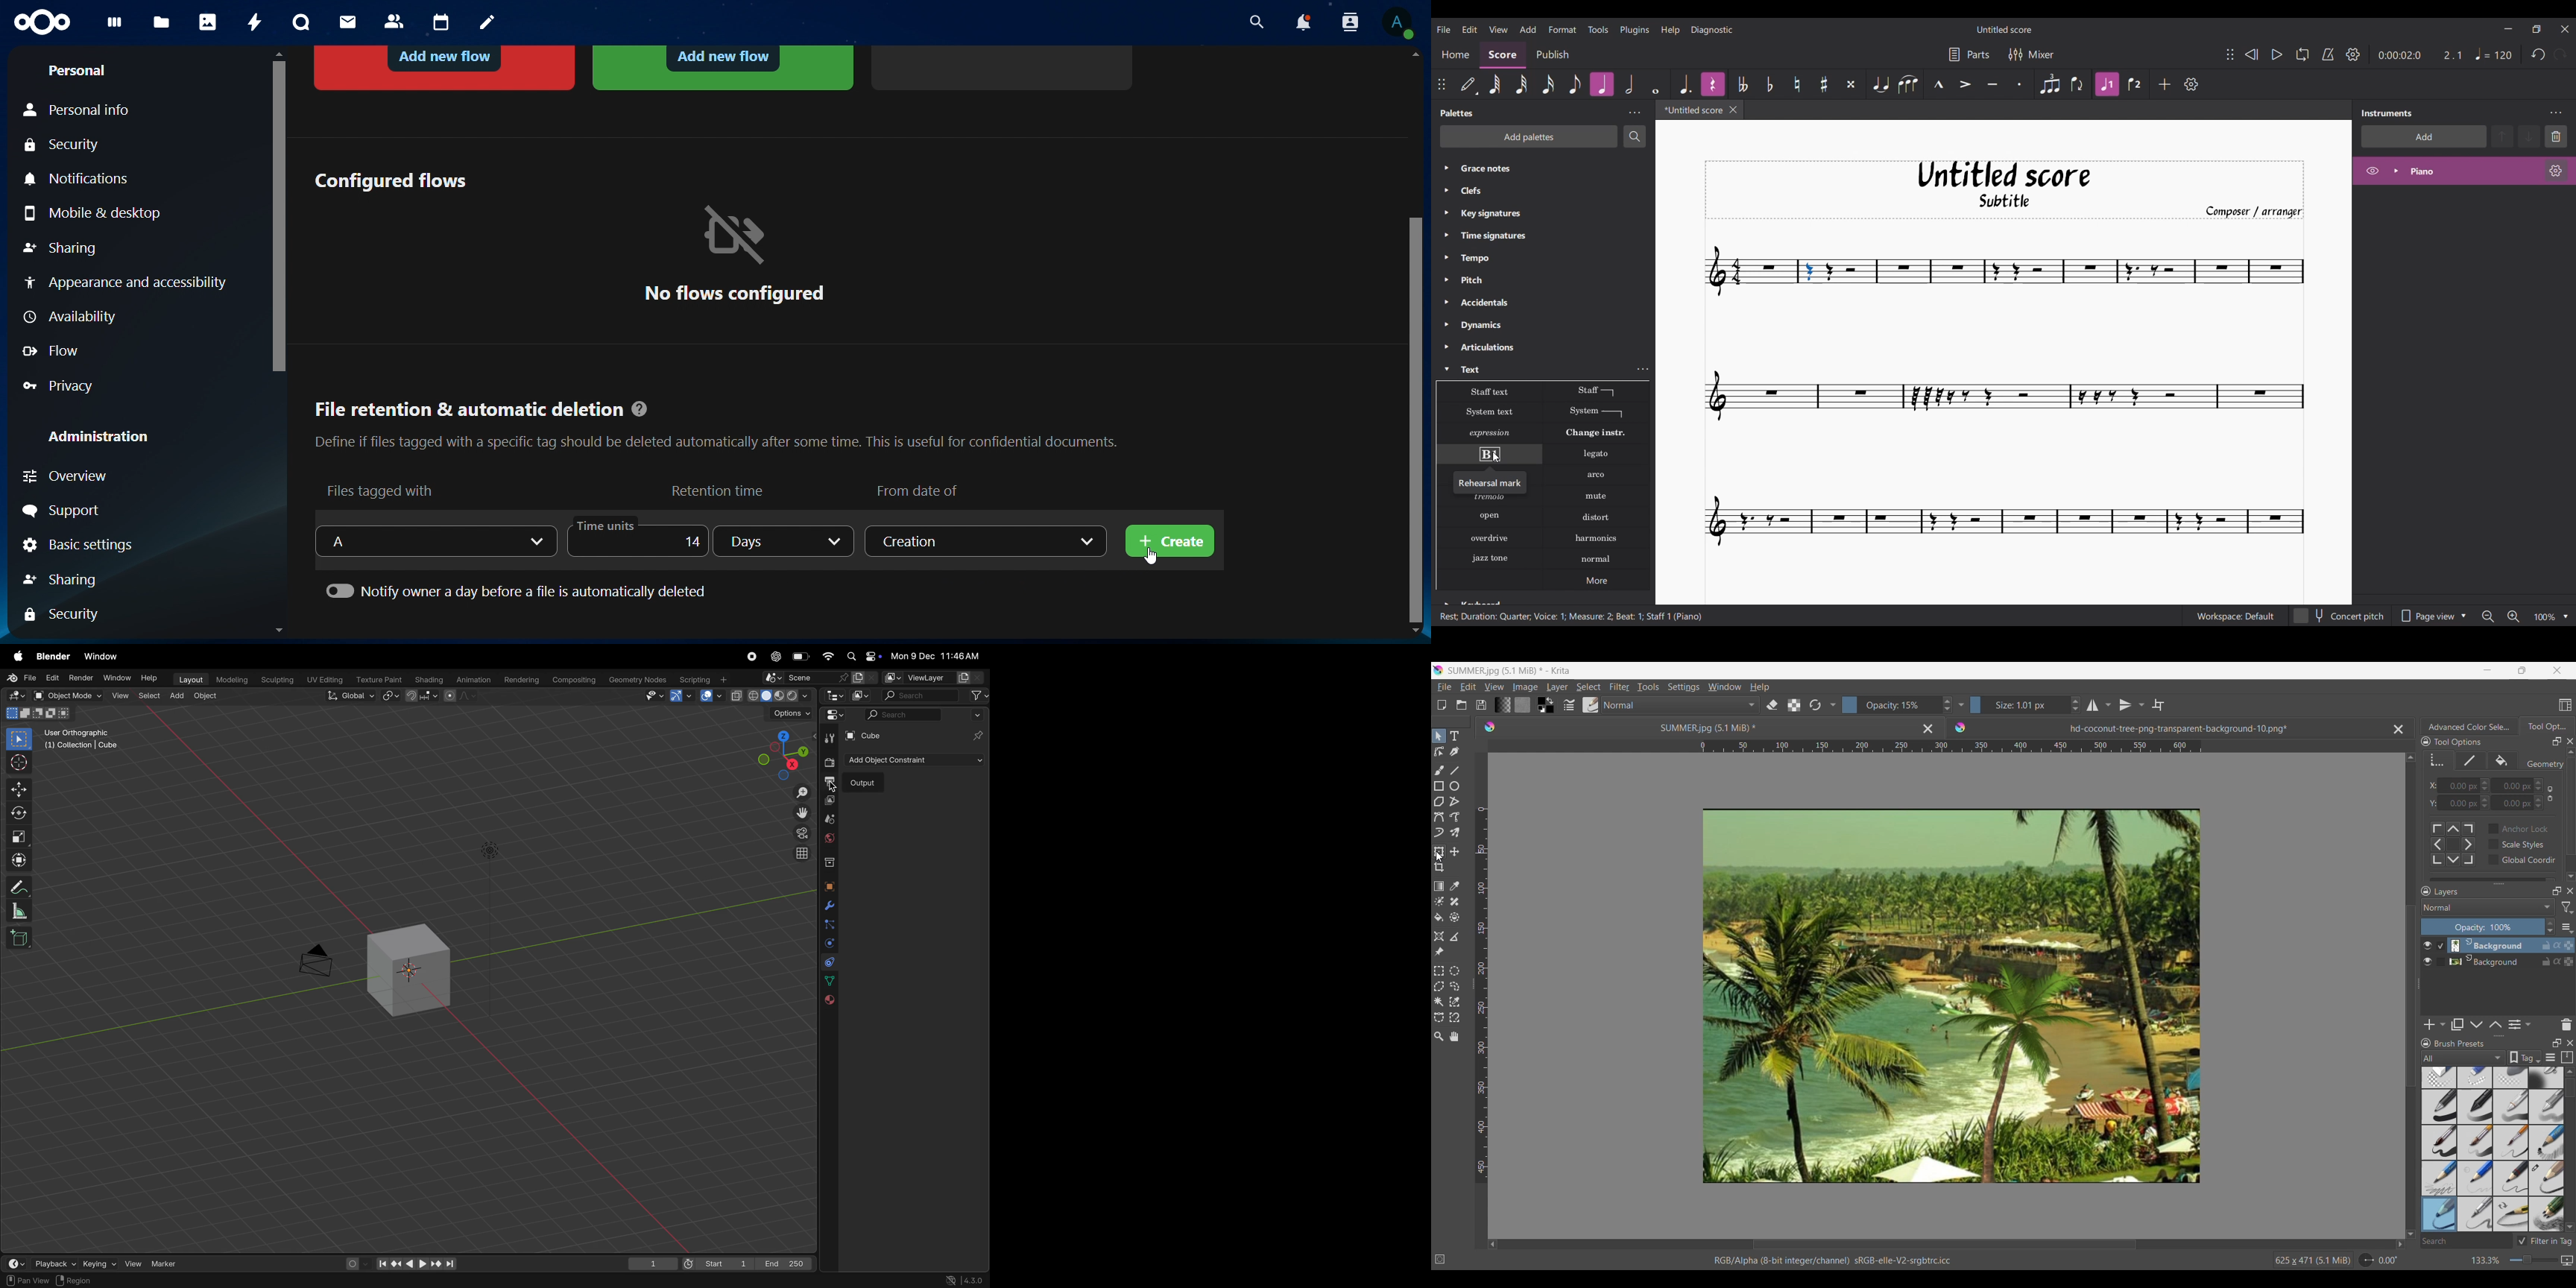 This screenshot has height=1288, width=2576. Describe the element at coordinates (2522, 670) in the screenshot. I see `Show interface in a smaller tab` at that location.